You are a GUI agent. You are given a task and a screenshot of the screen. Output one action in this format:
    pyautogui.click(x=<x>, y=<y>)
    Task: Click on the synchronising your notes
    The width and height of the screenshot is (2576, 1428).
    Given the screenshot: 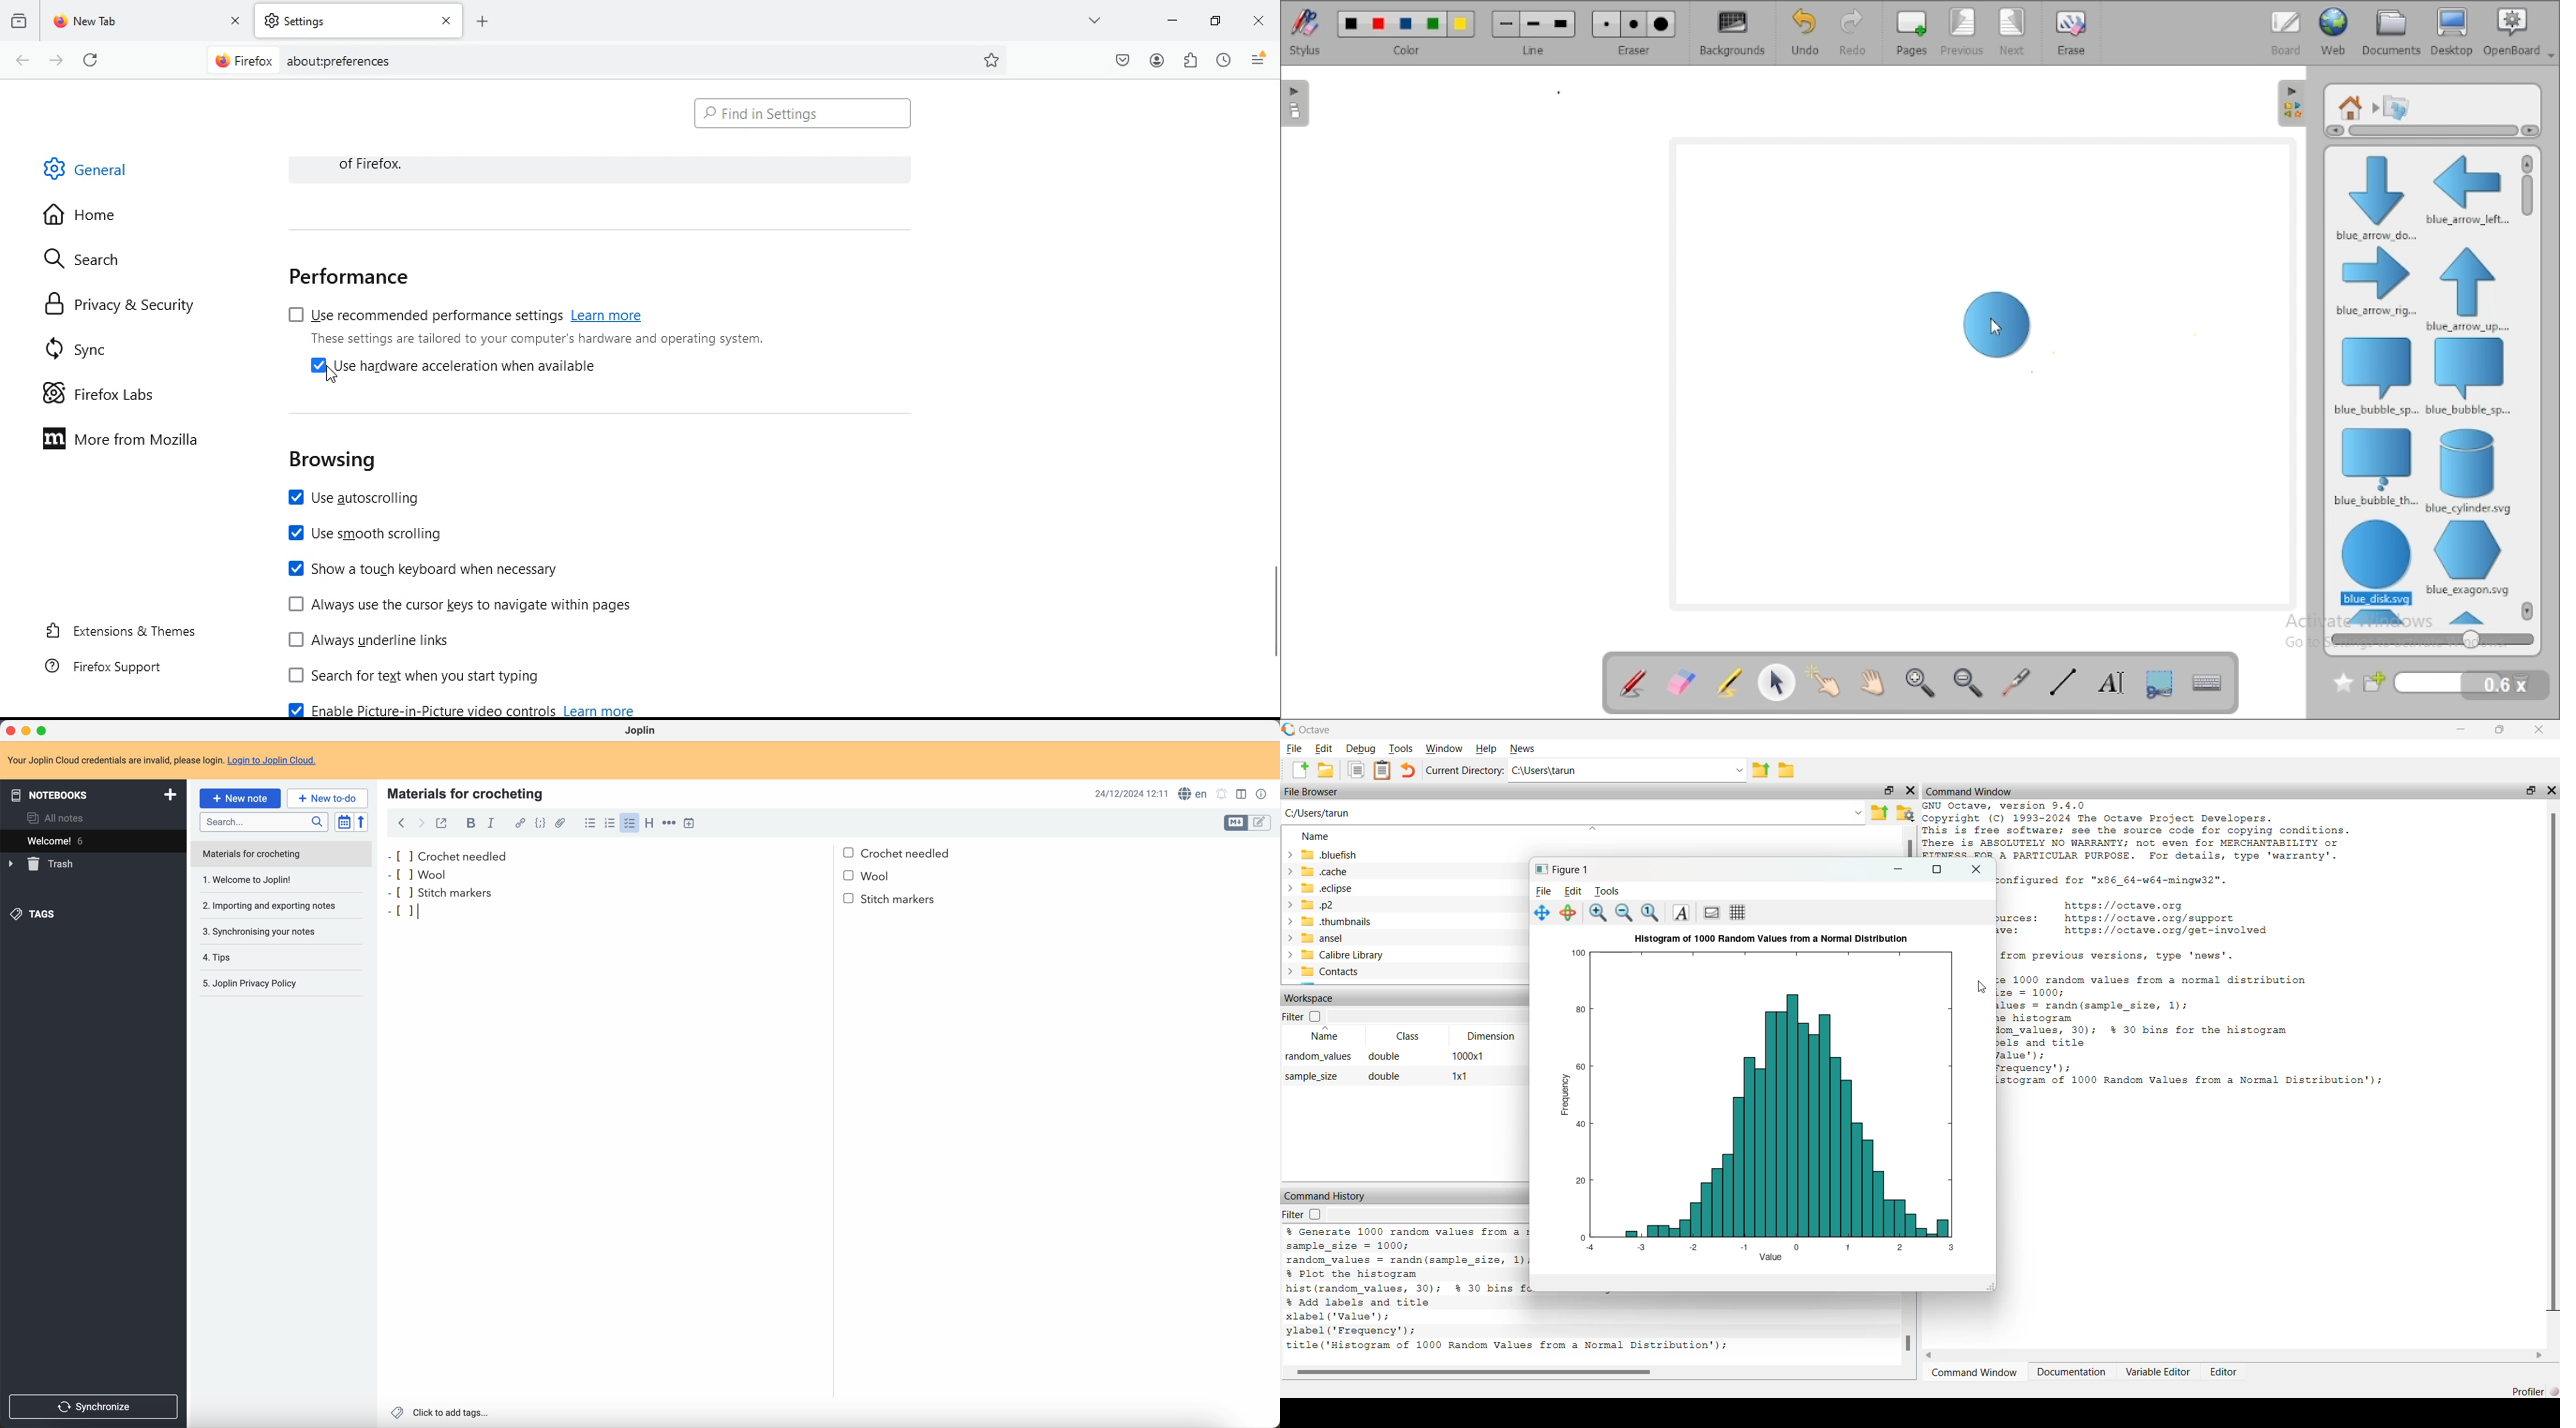 What is the action you would take?
    pyautogui.click(x=275, y=931)
    